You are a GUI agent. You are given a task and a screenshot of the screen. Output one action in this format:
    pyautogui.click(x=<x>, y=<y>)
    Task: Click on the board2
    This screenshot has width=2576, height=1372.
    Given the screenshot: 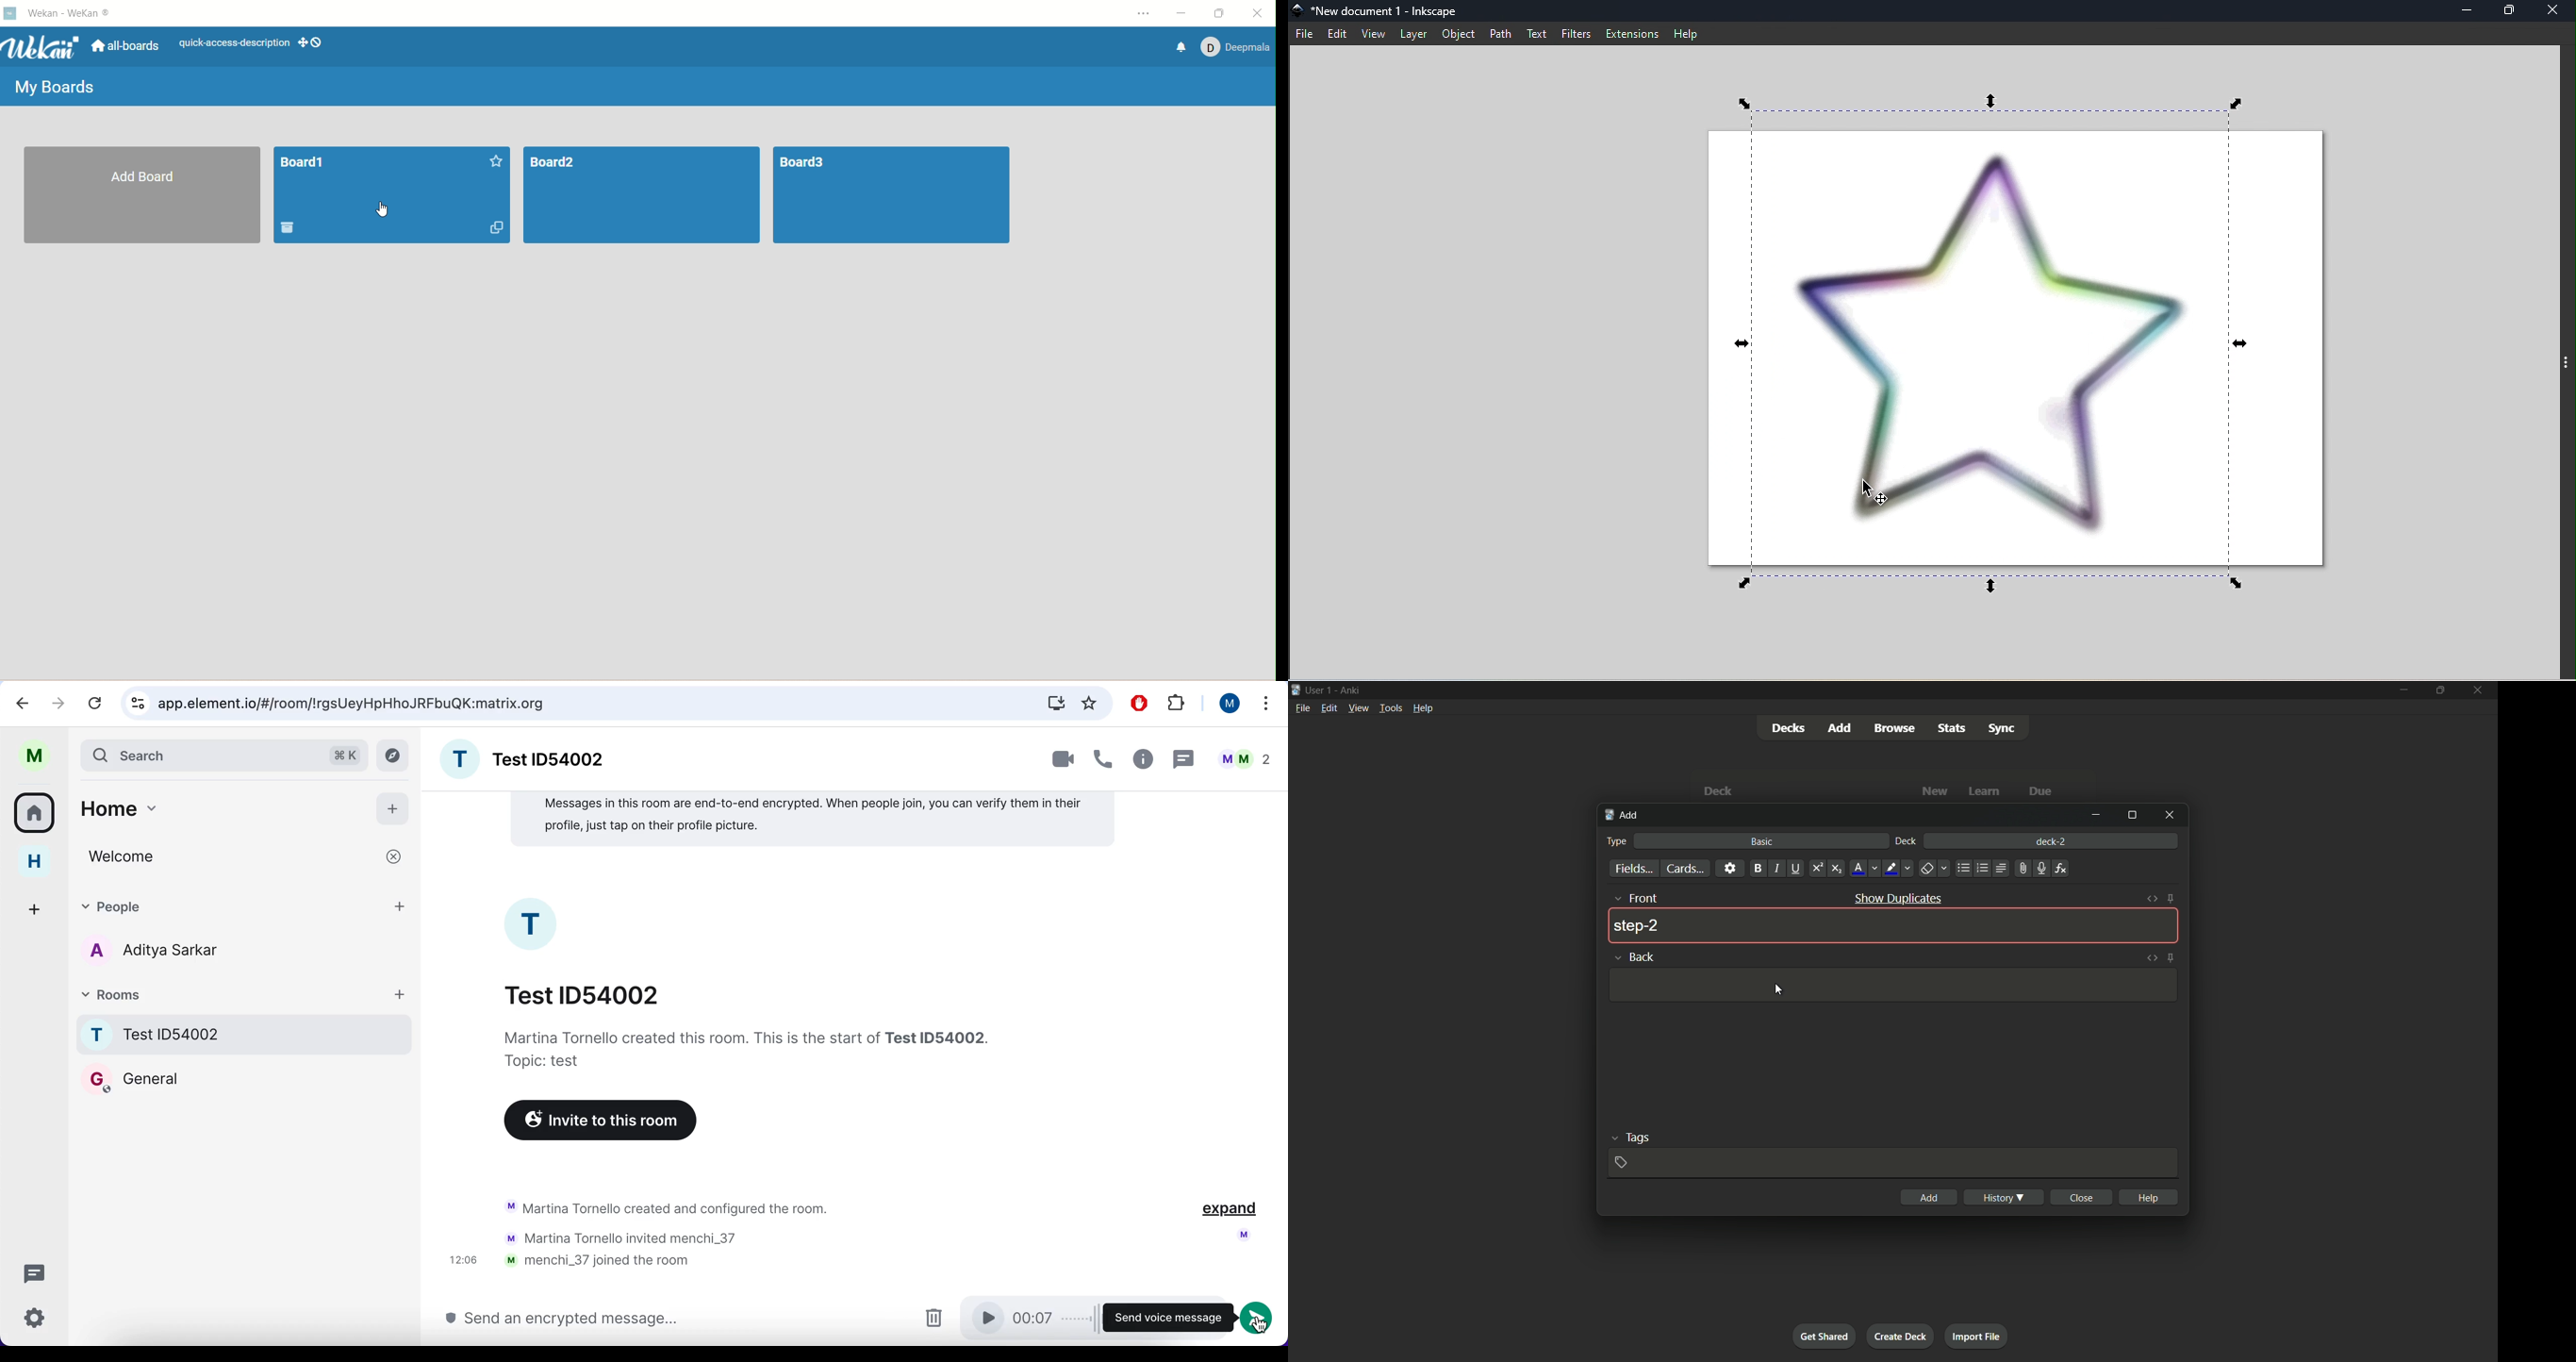 What is the action you would take?
    pyautogui.click(x=641, y=195)
    